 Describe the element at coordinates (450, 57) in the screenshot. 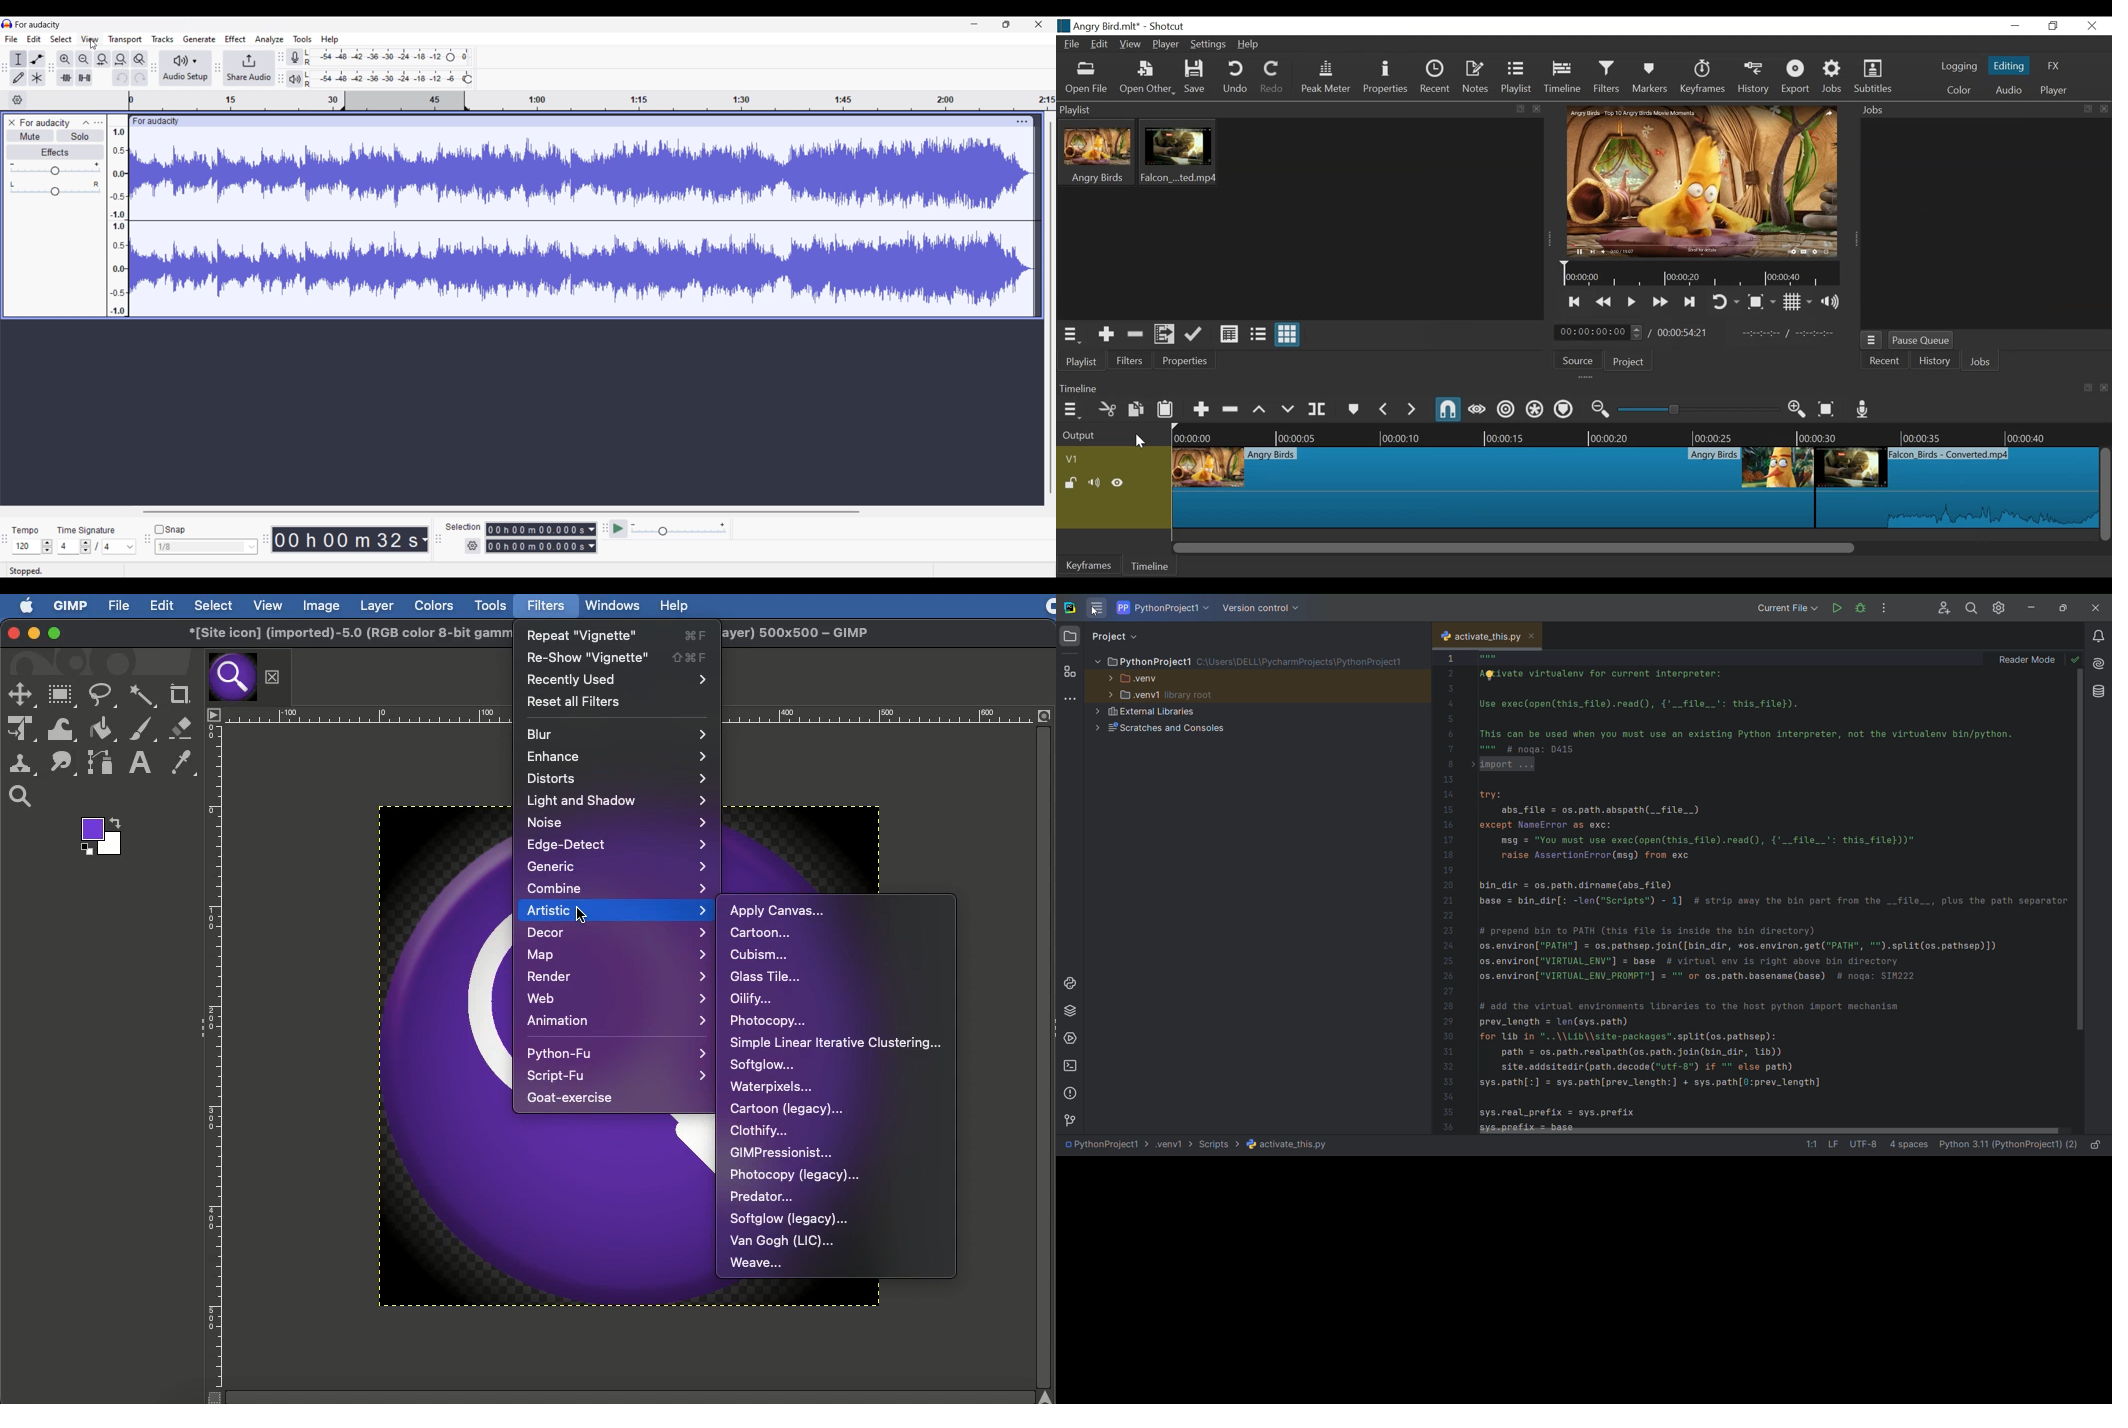

I see `Header to change recording level` at that location.